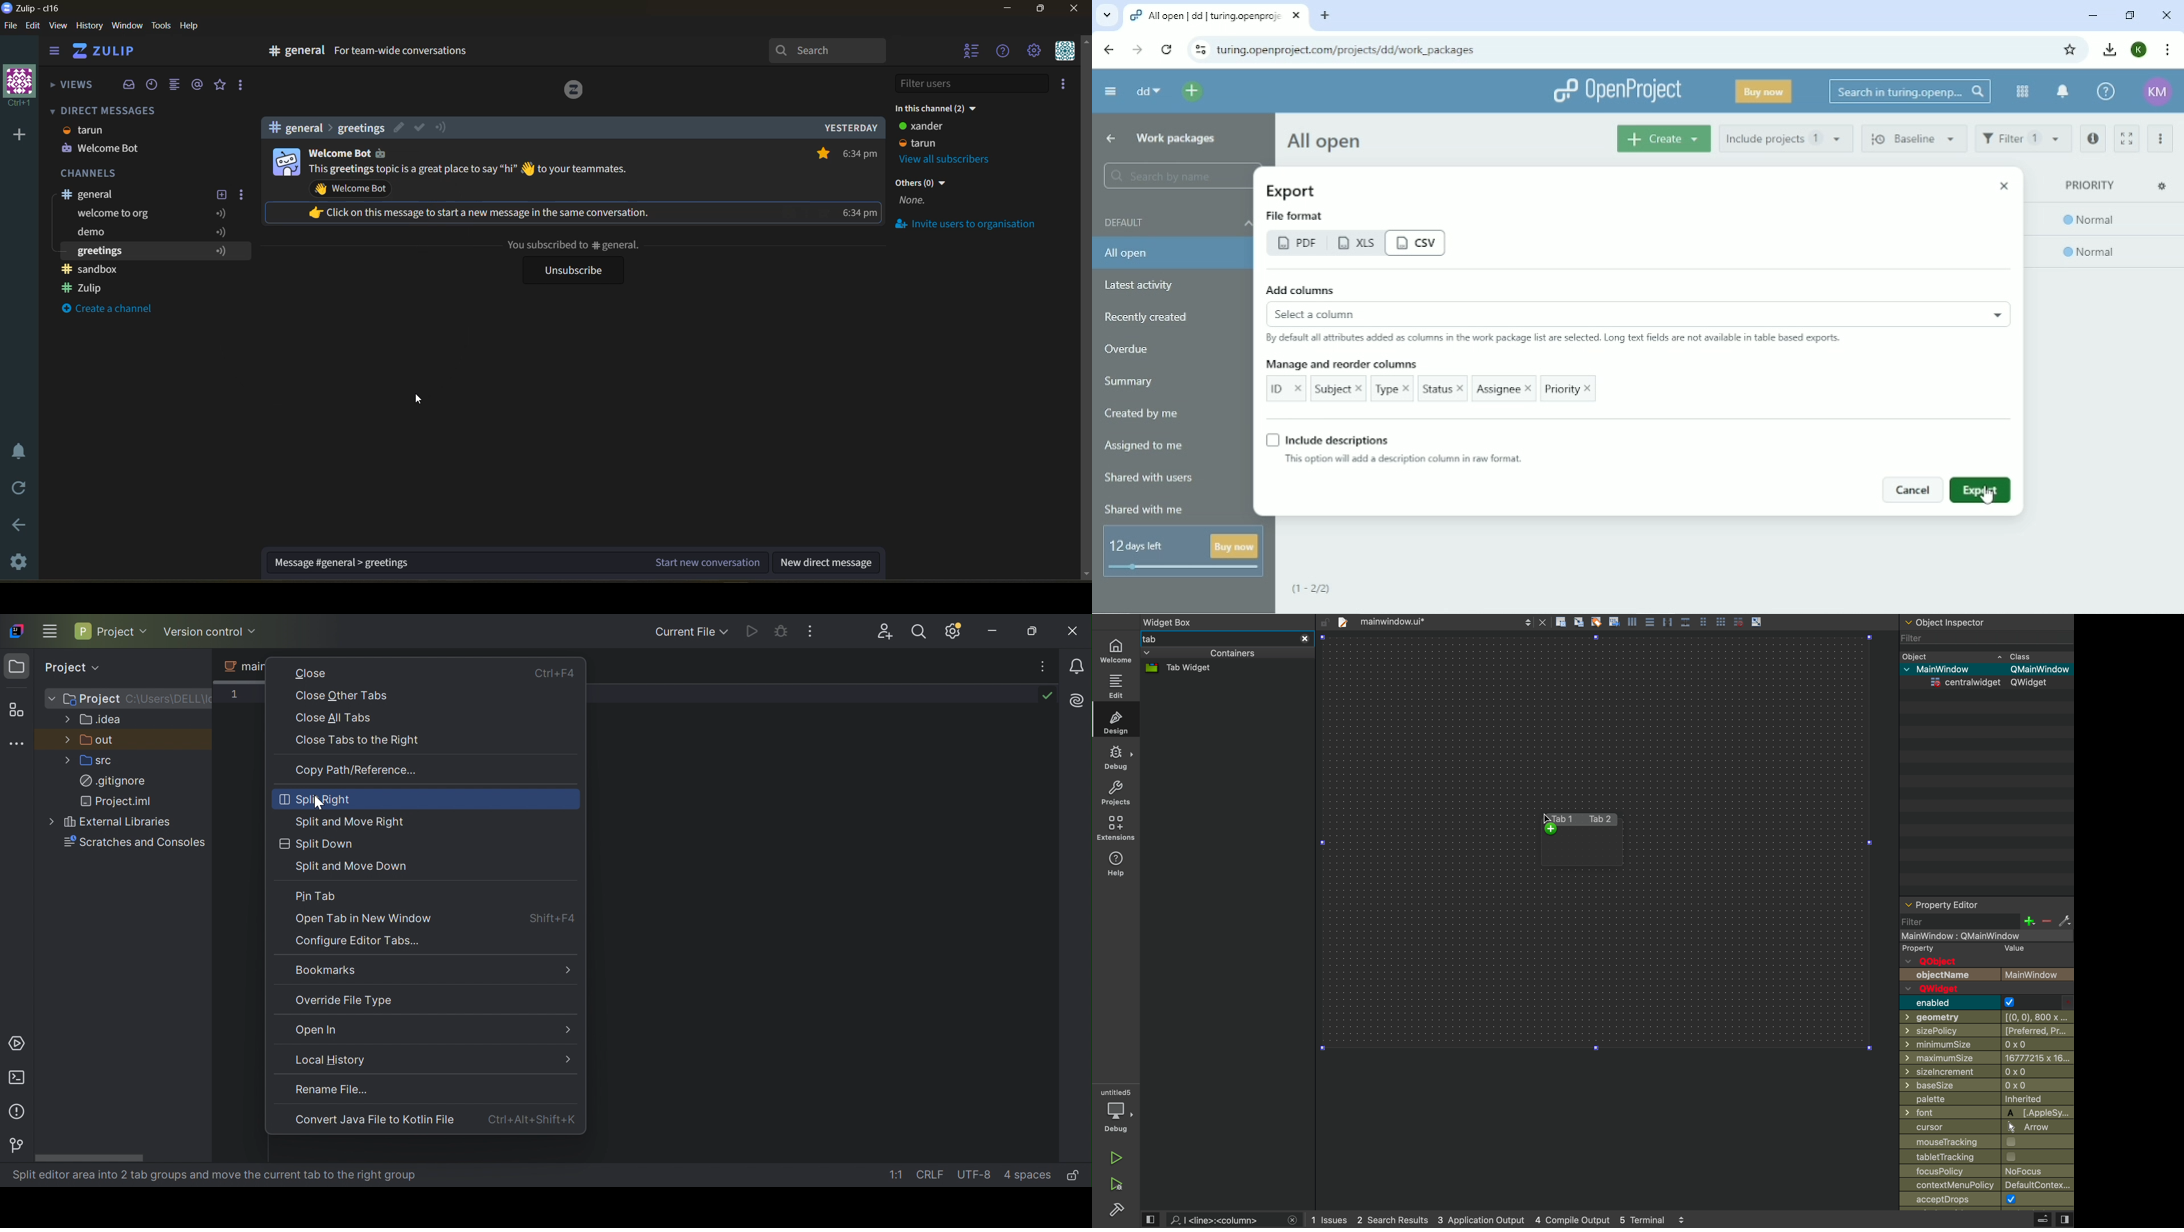  What do you see at coordinates (2105, 92) in the screenshot?
I see `Help` at bounding box center [2105, 92].